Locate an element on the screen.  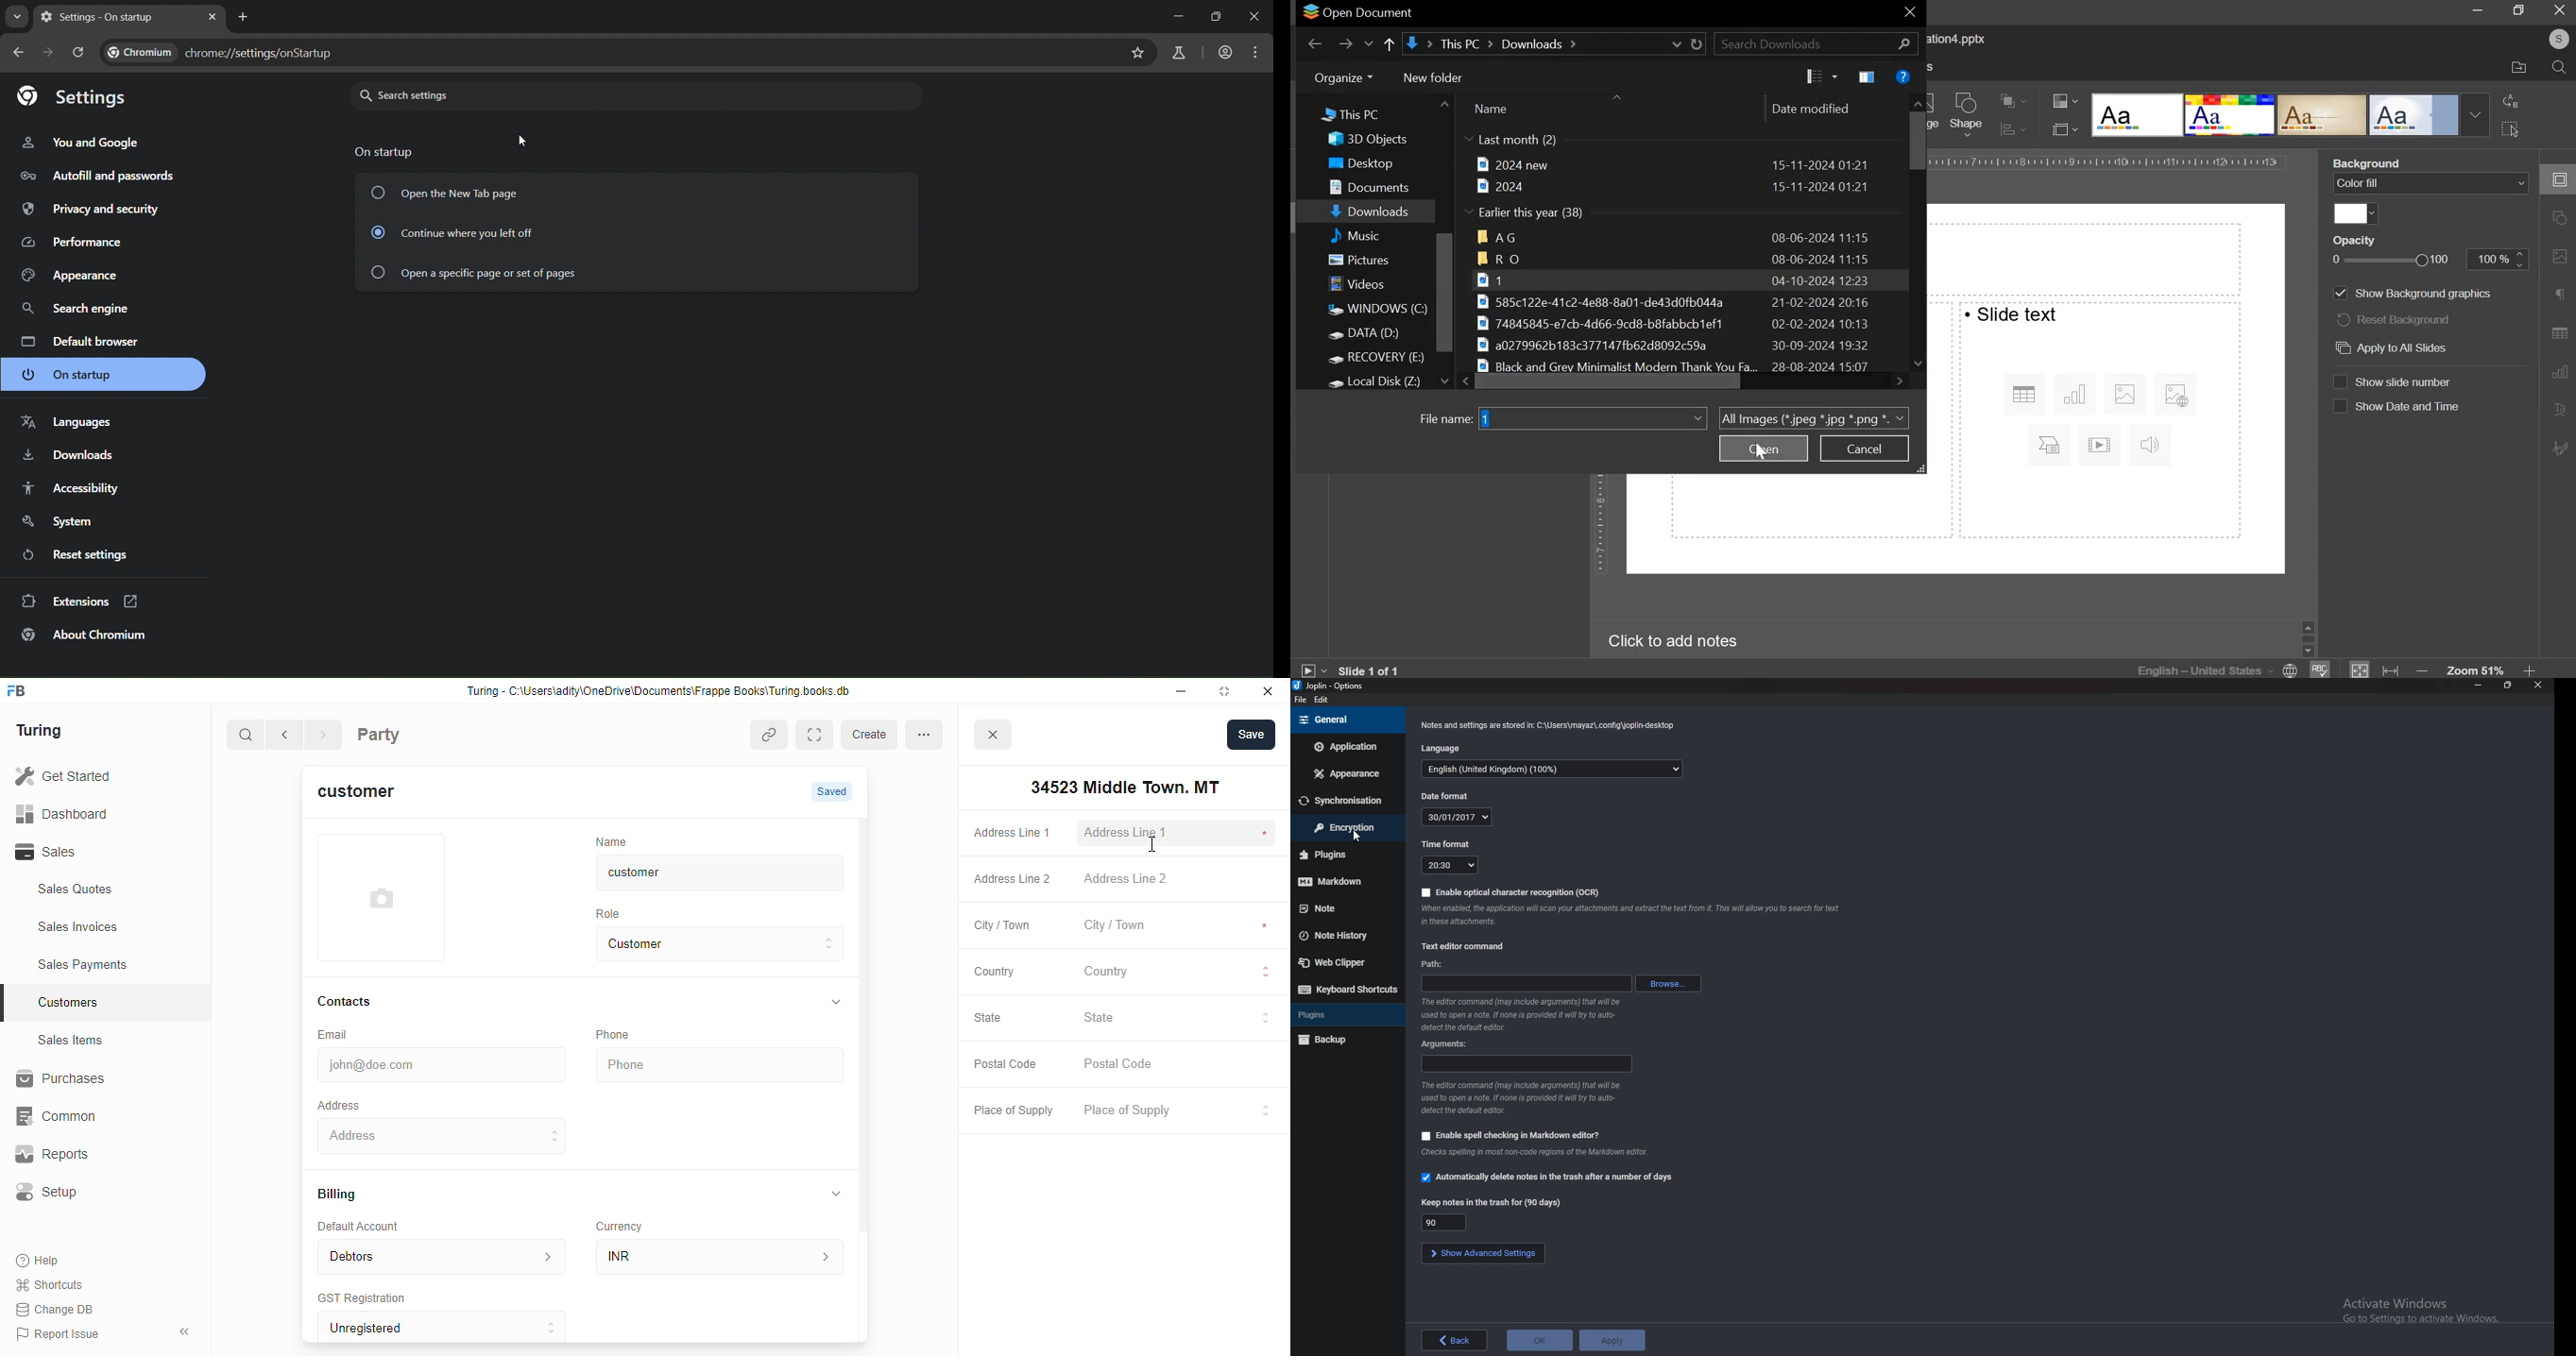
browse is located at coordinates (1670, 985).